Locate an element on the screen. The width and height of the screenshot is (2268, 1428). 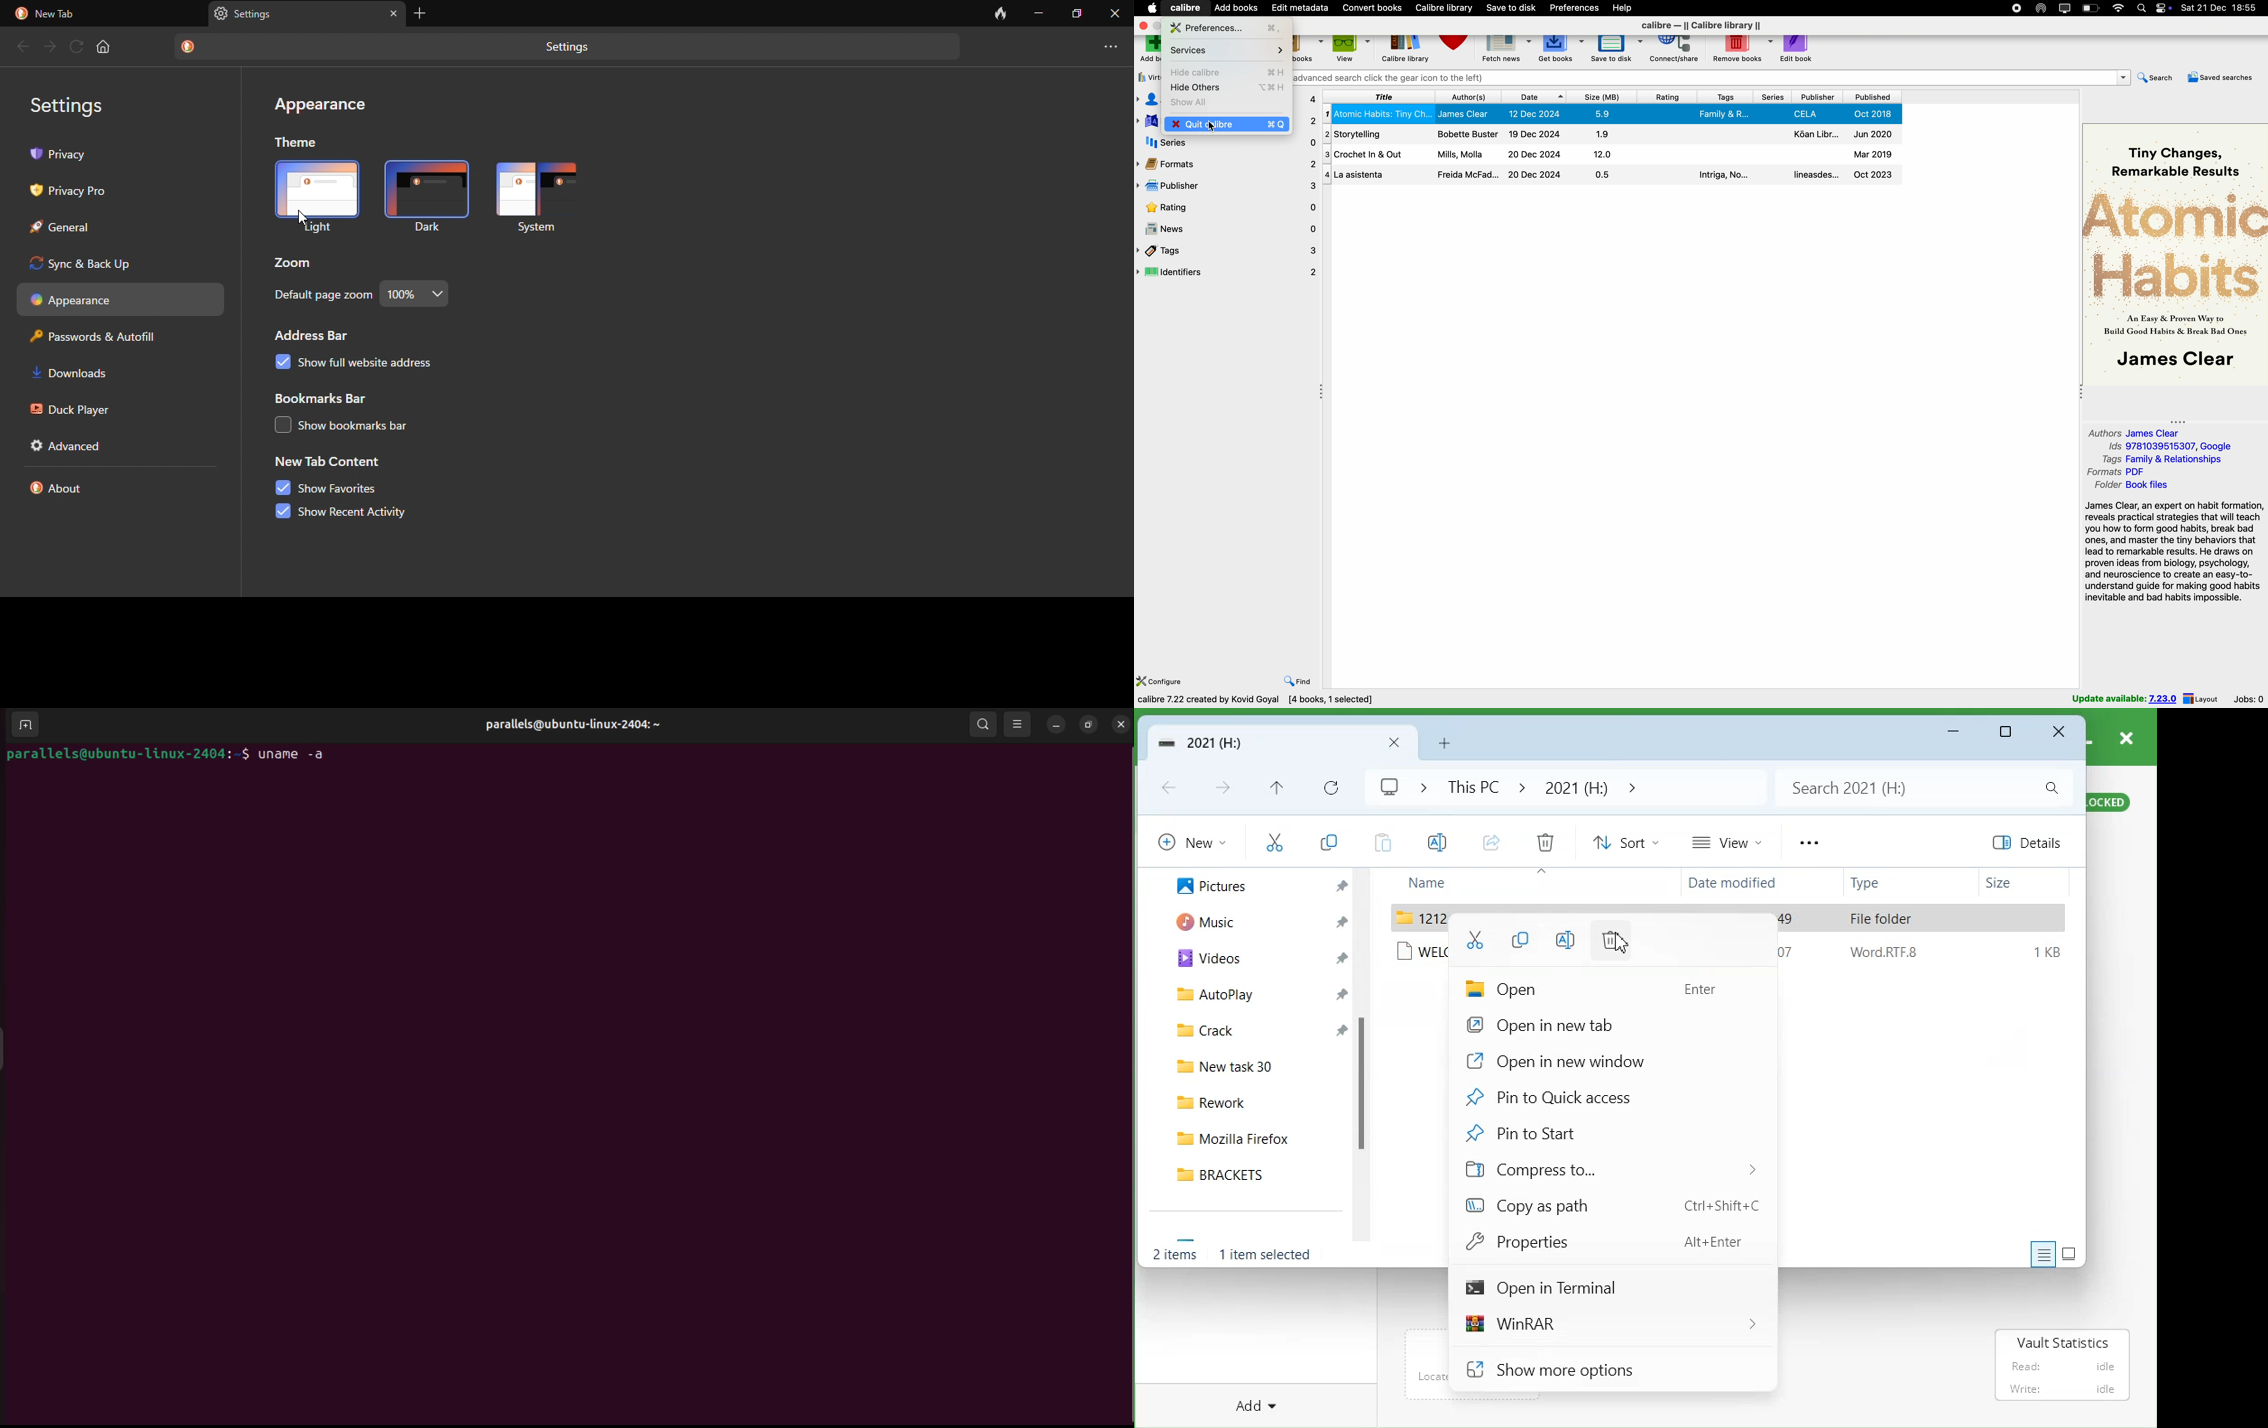
view option is located at coordinates (1019, 725).